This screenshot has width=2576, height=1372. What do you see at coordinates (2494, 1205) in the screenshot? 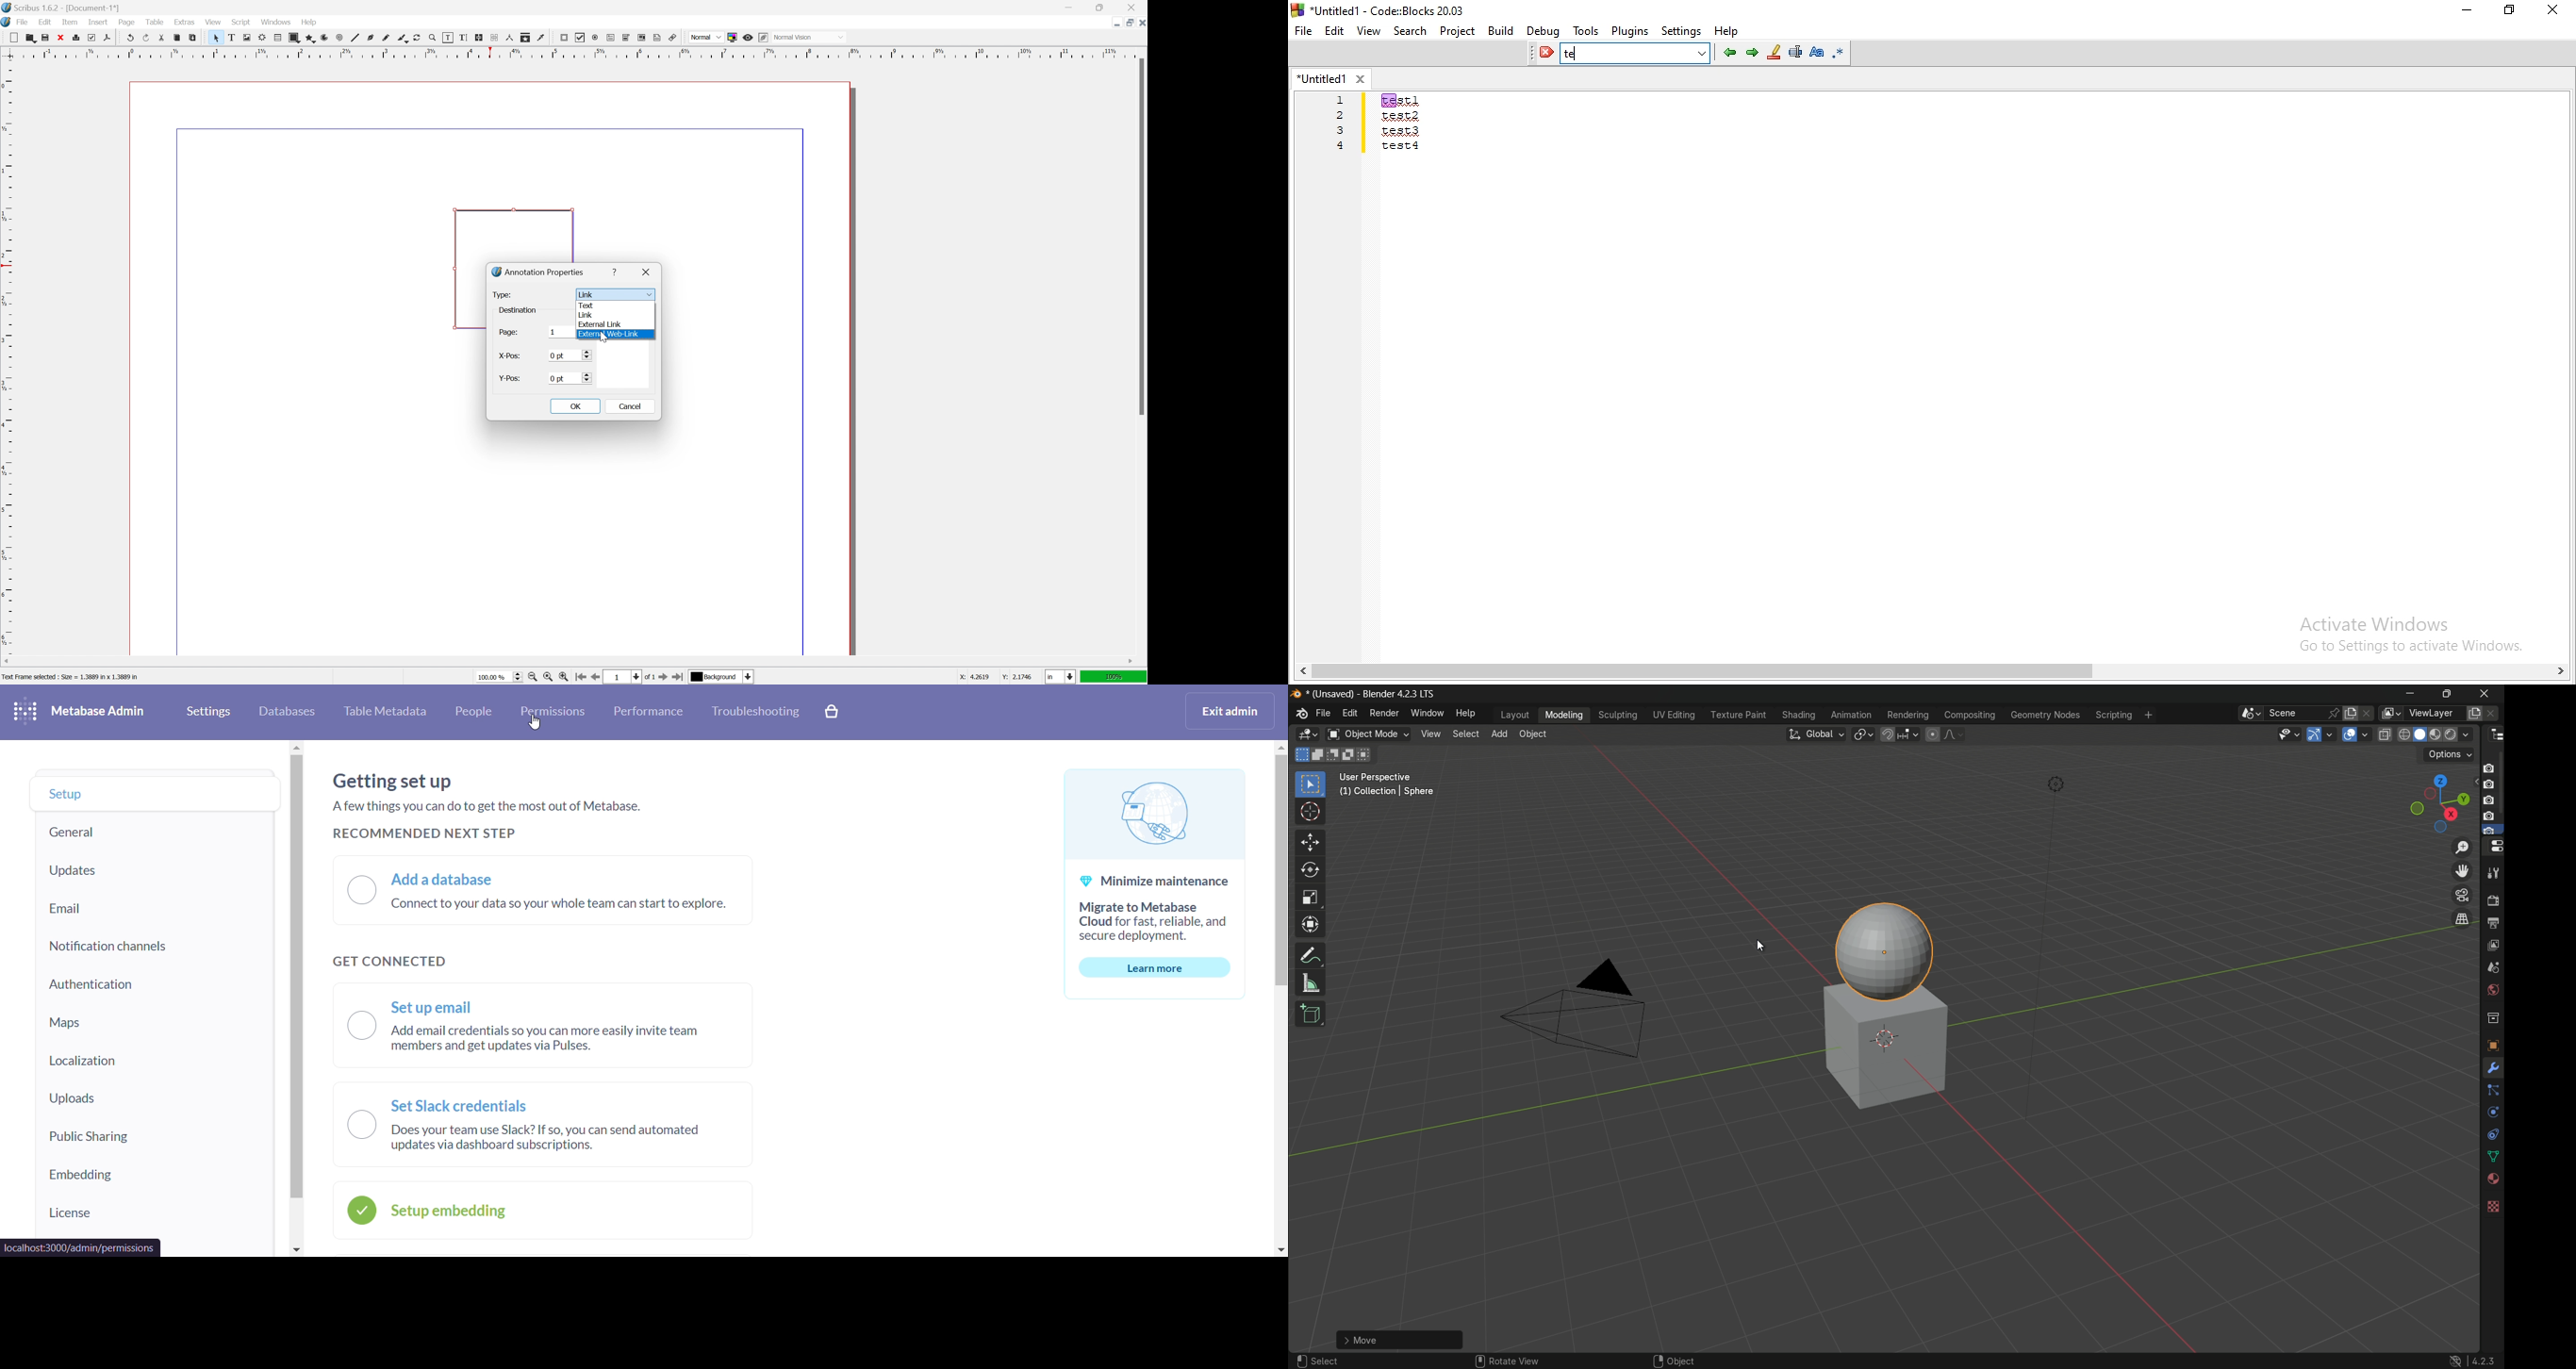
I see `Texture Properties` at bounding box center [2494, 1205].